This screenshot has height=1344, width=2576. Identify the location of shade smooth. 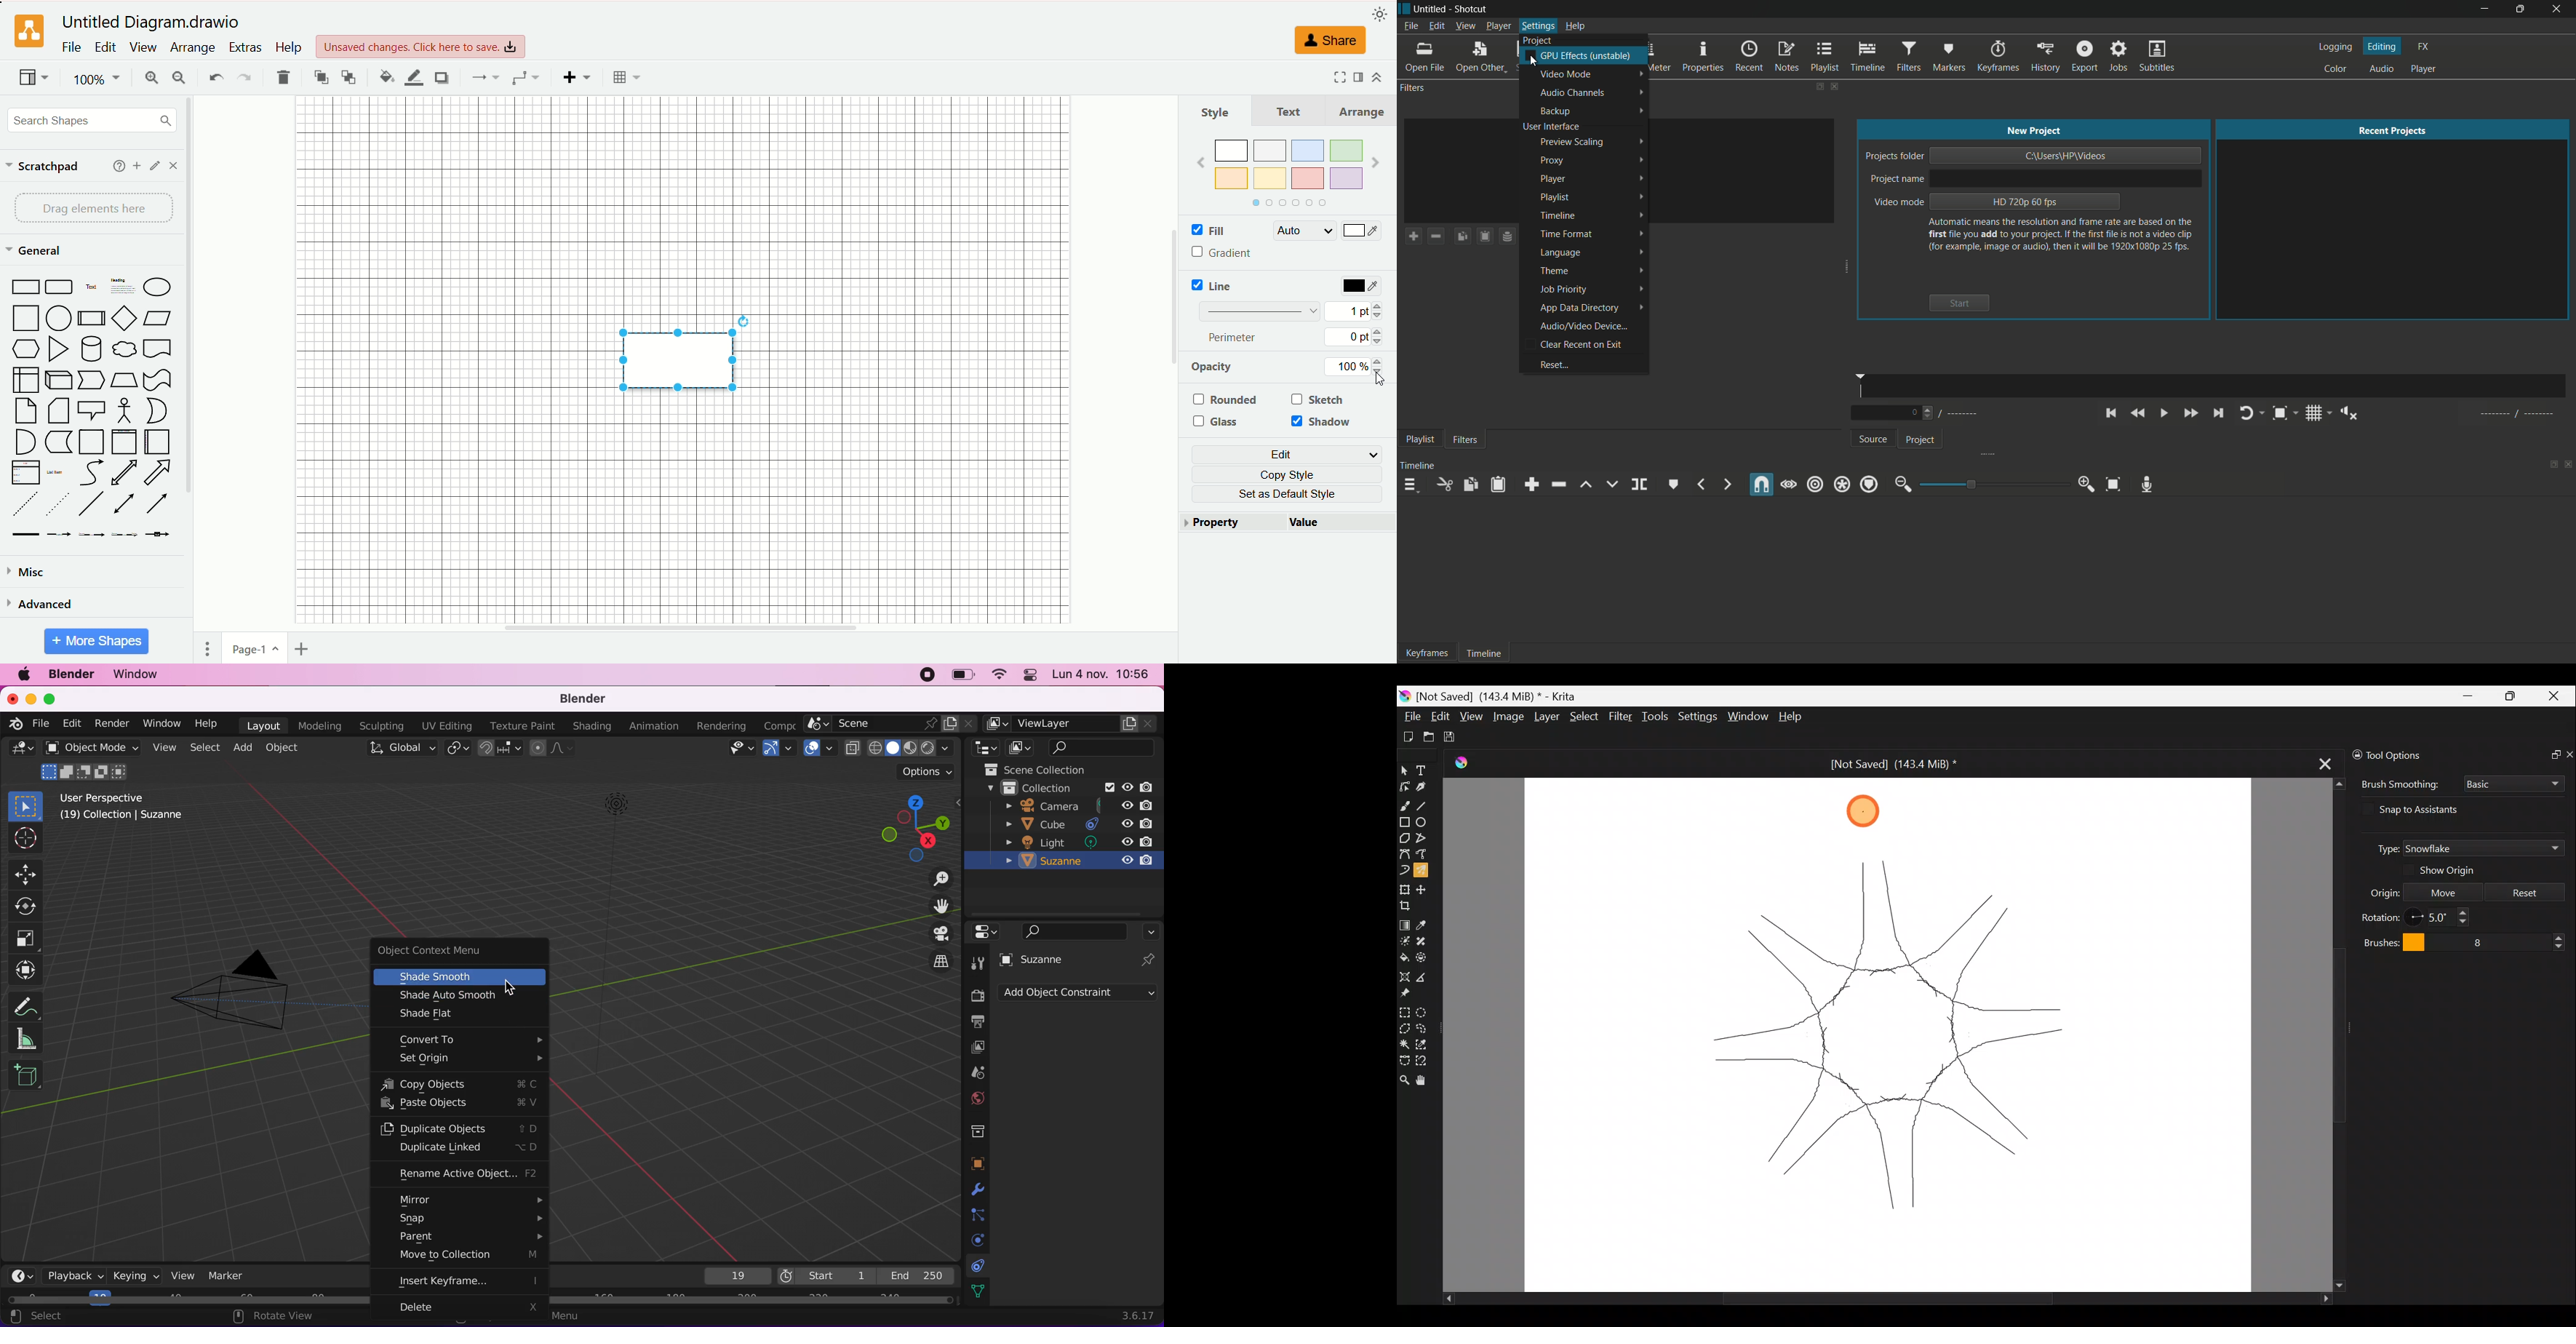
(460, 978).